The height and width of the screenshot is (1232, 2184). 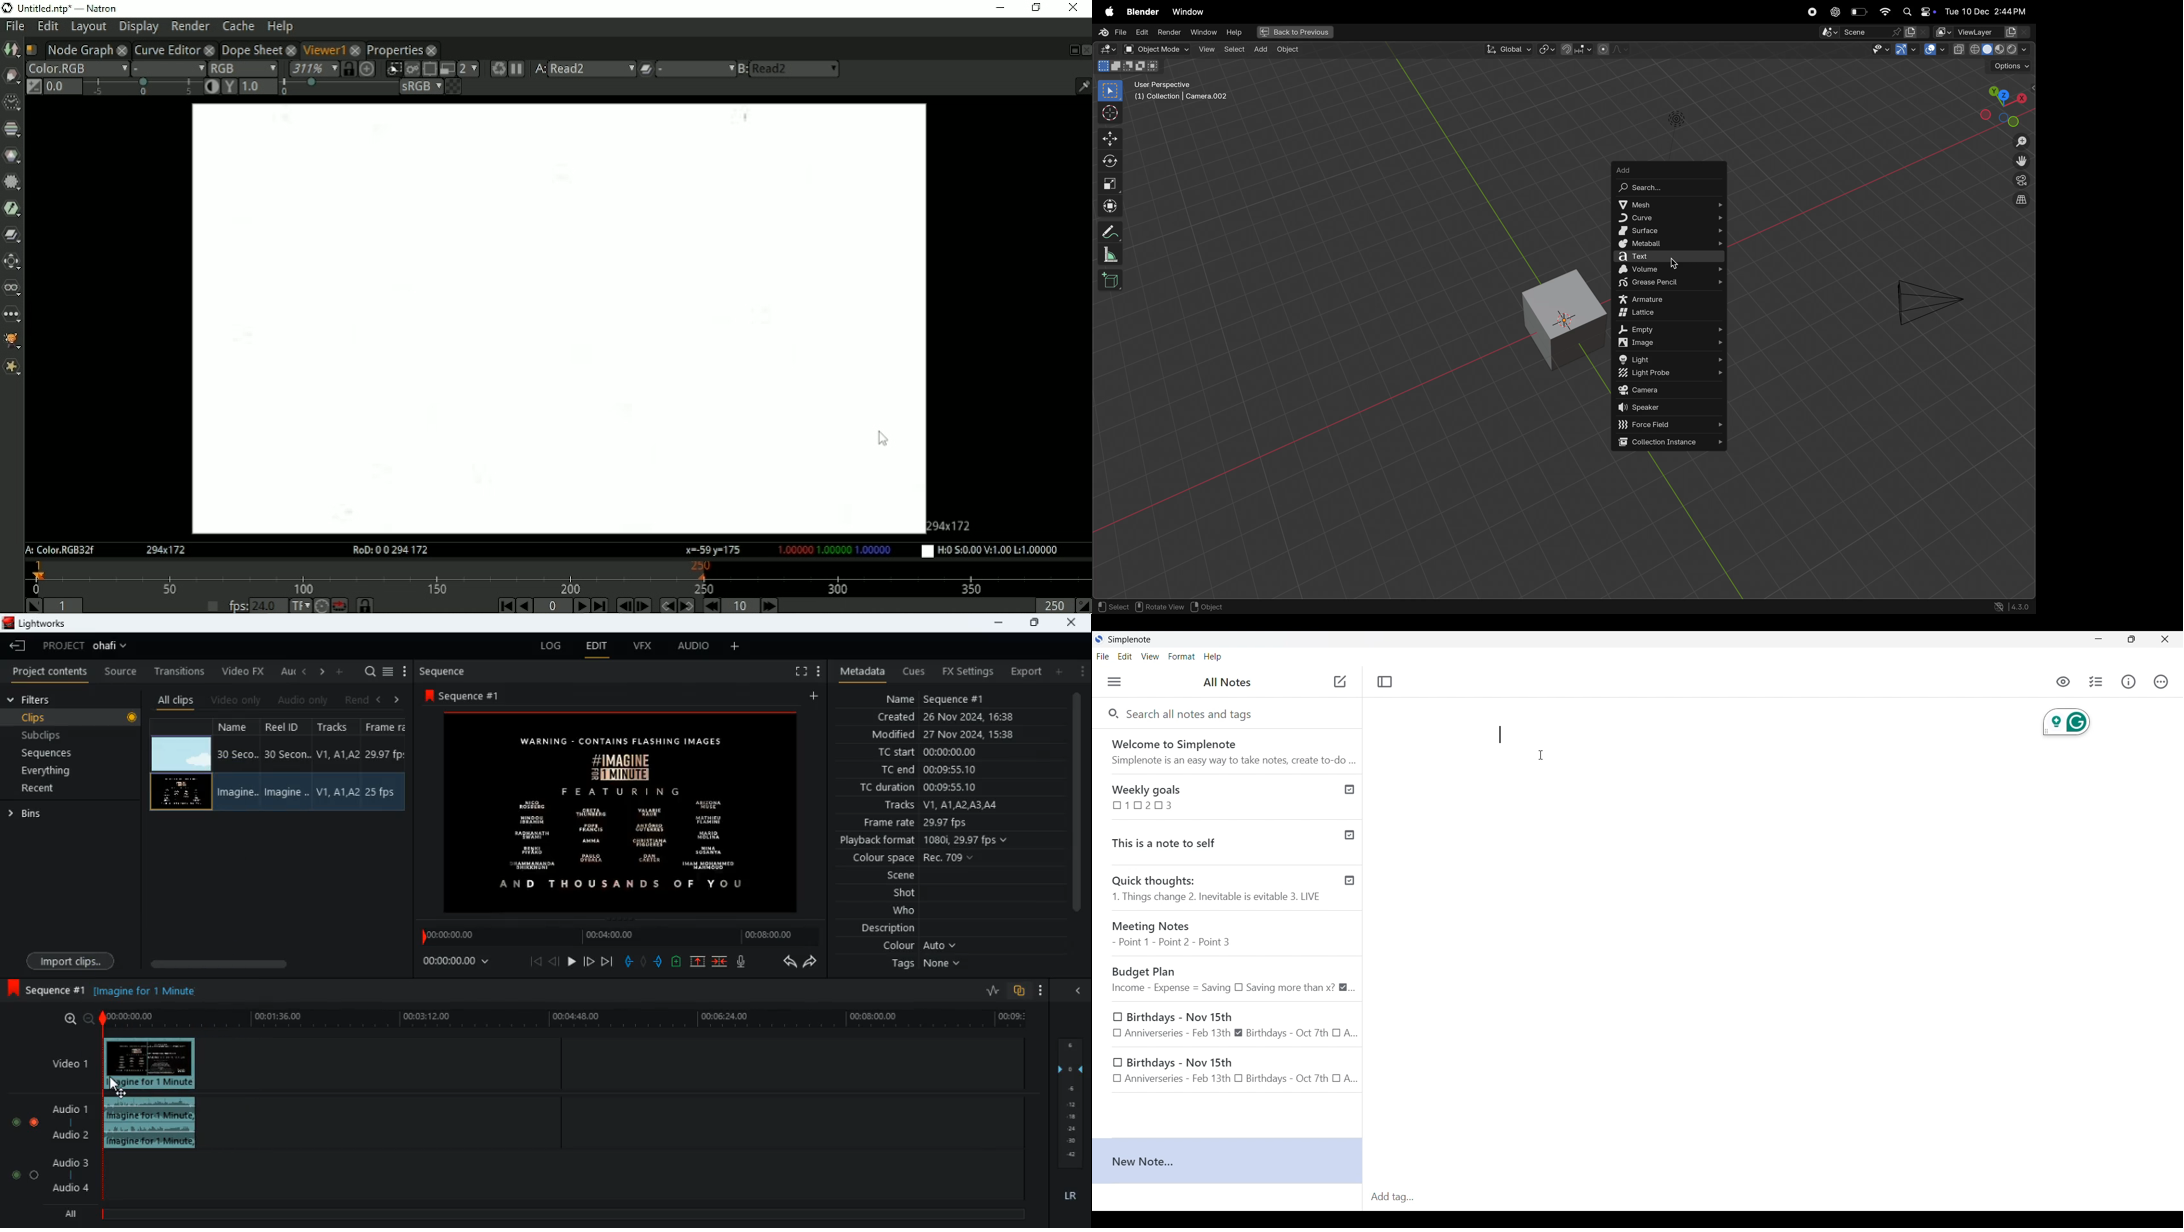 I want to click on Surface, so click(x=1669, y=230).